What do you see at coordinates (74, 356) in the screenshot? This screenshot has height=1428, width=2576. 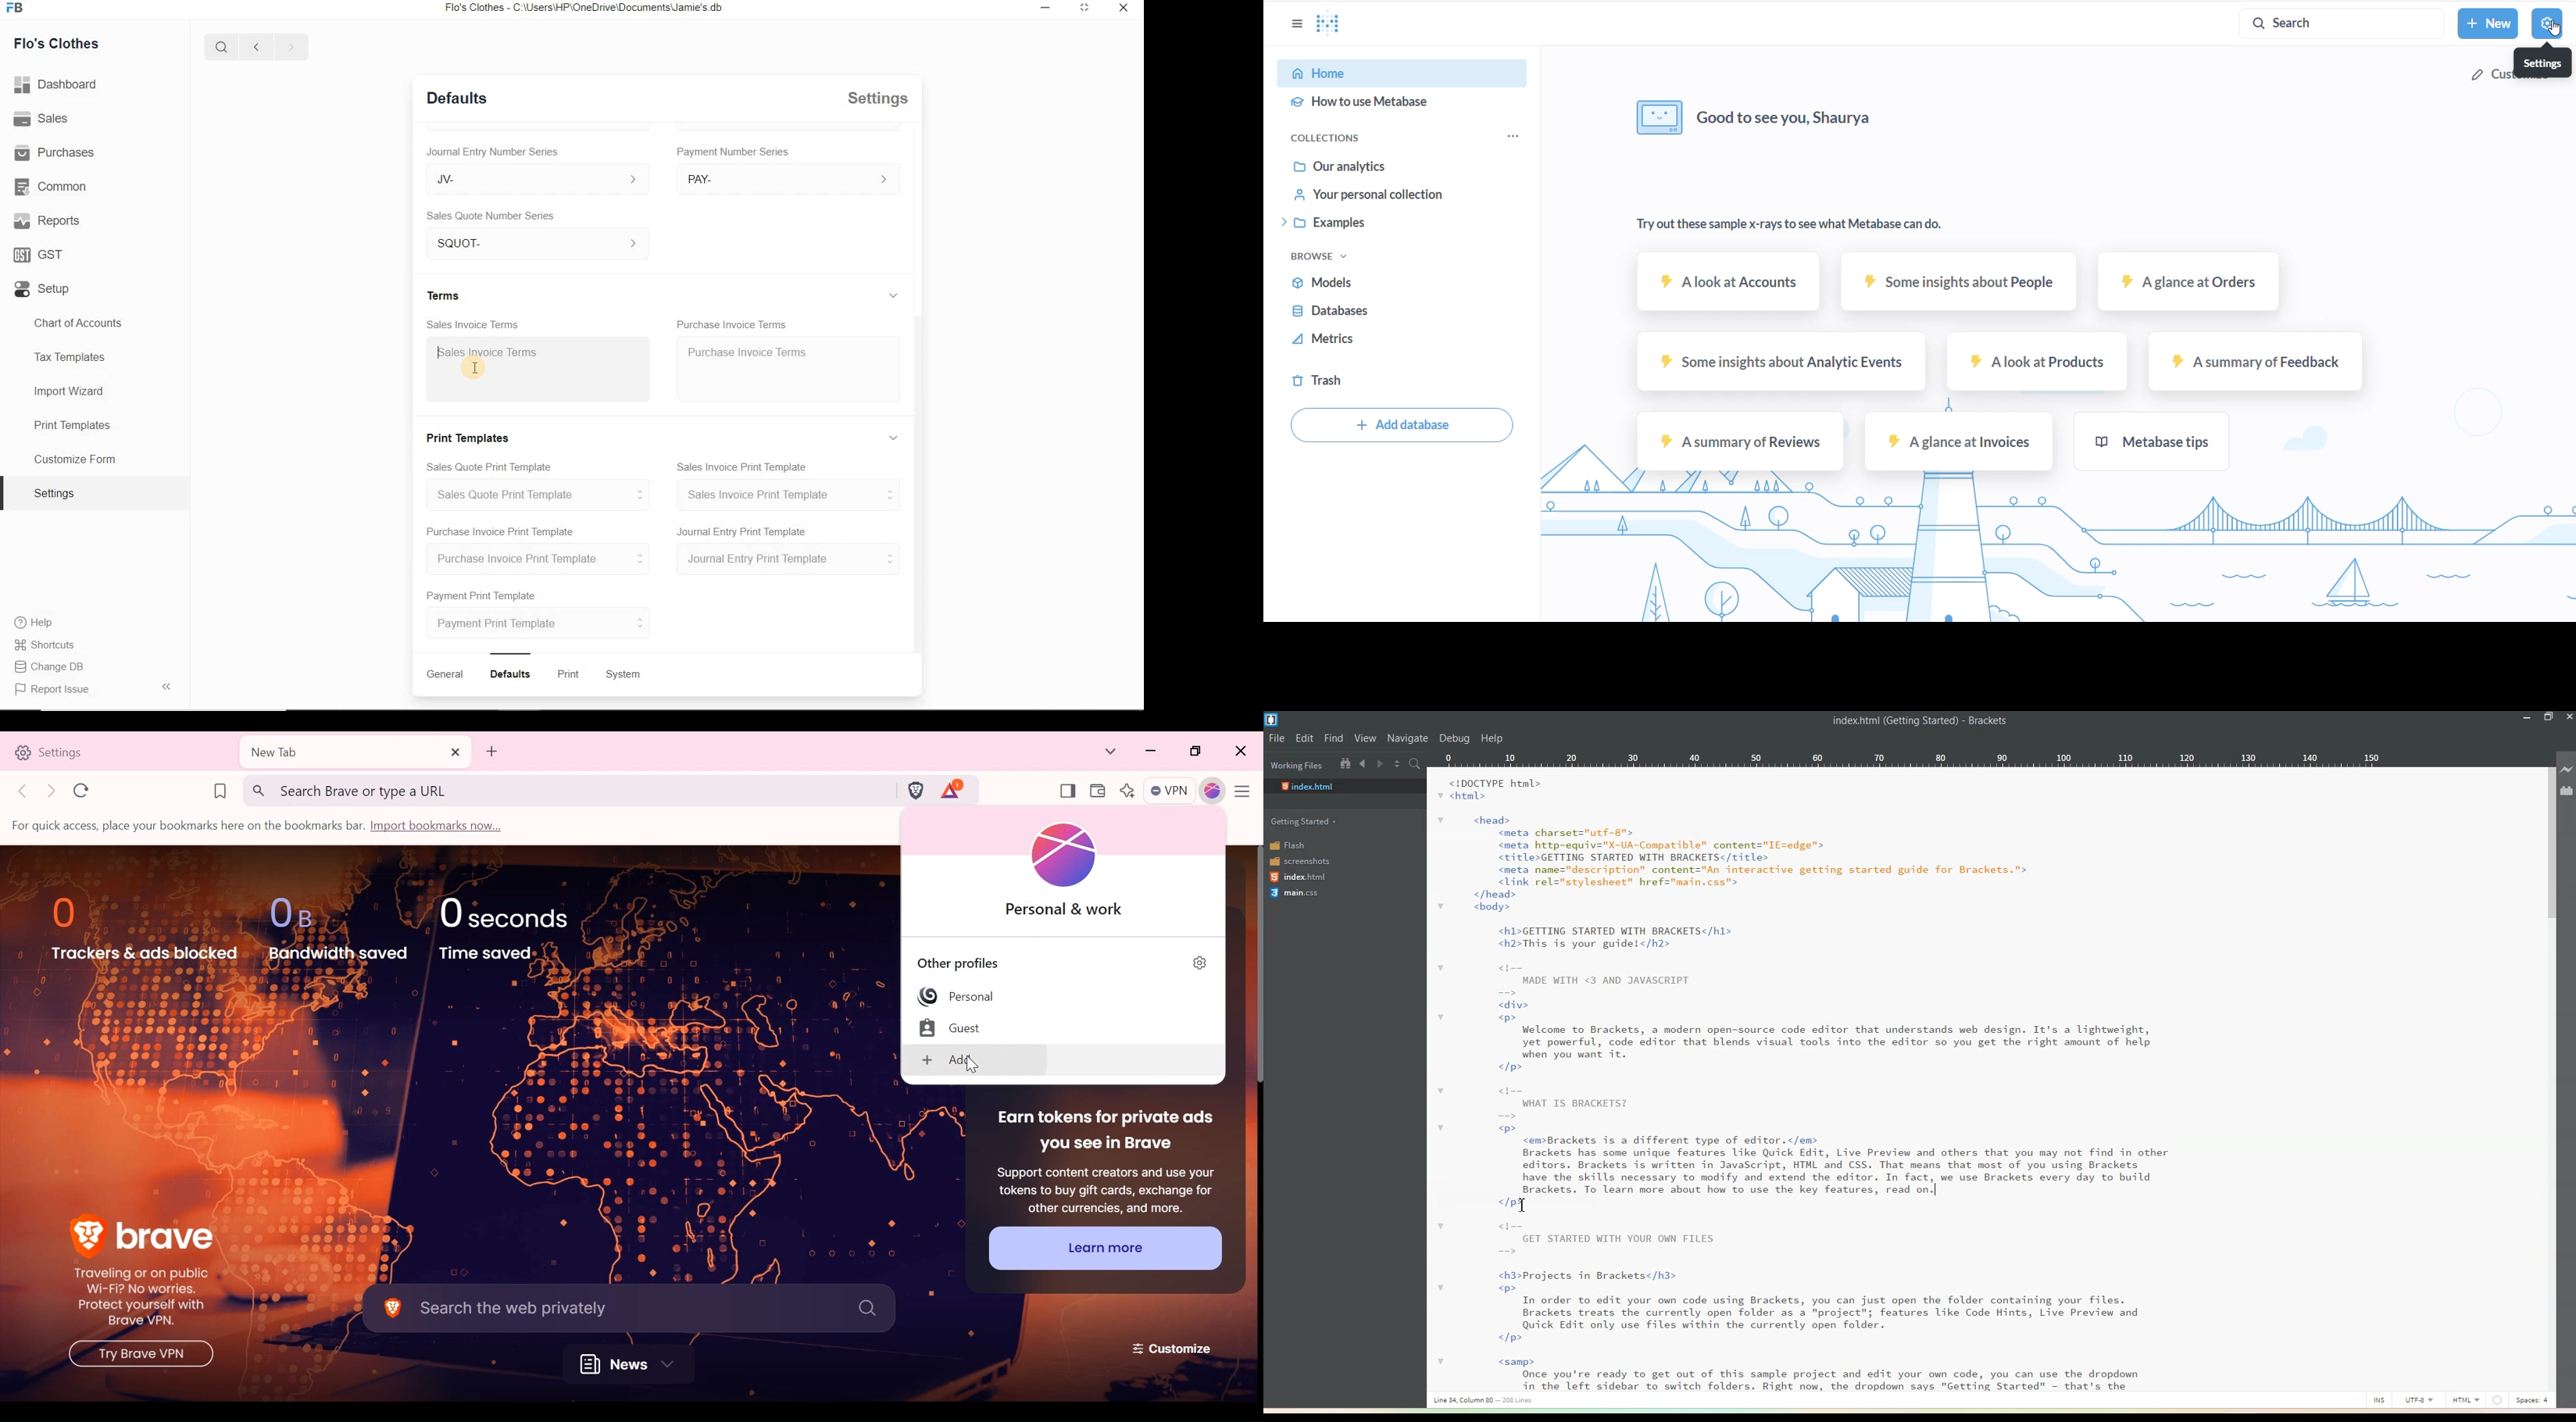 I see `Tax Templates` at bounding box center [74, 356].